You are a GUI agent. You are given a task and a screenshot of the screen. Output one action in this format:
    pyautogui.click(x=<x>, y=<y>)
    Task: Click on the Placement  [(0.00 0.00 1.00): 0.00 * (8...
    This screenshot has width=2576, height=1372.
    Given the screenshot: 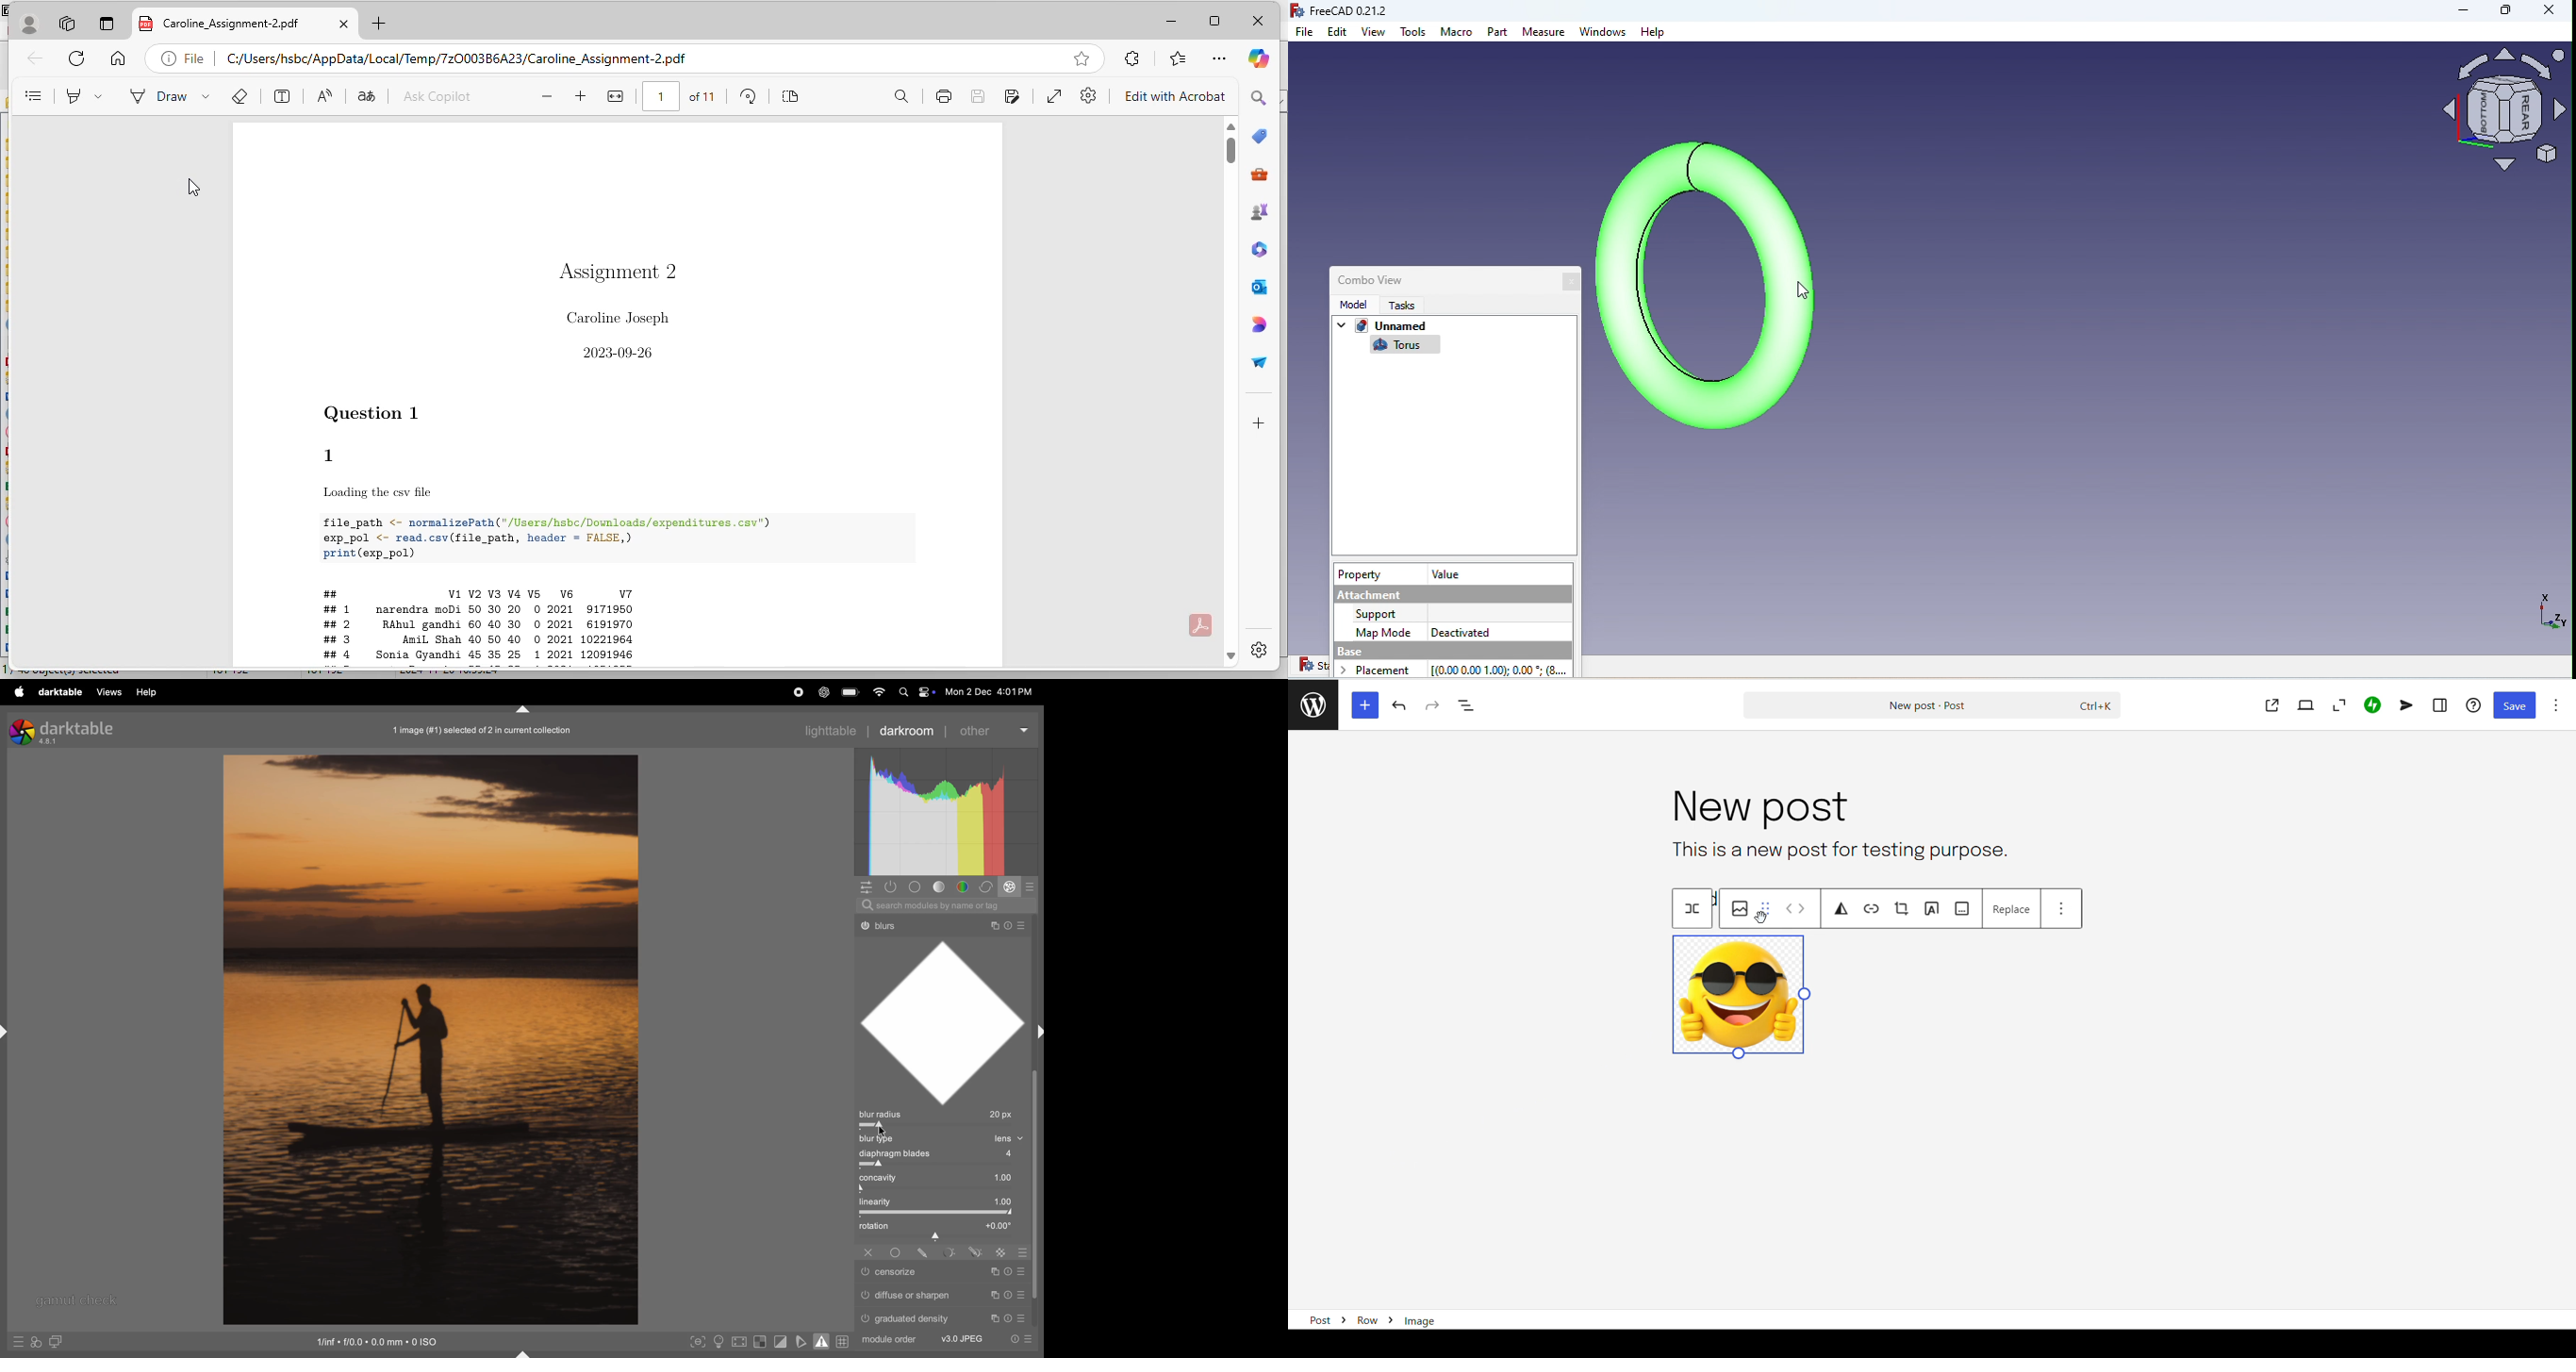 What is the action you would take?
    pyautogui.click(x=1458, y=669)
    